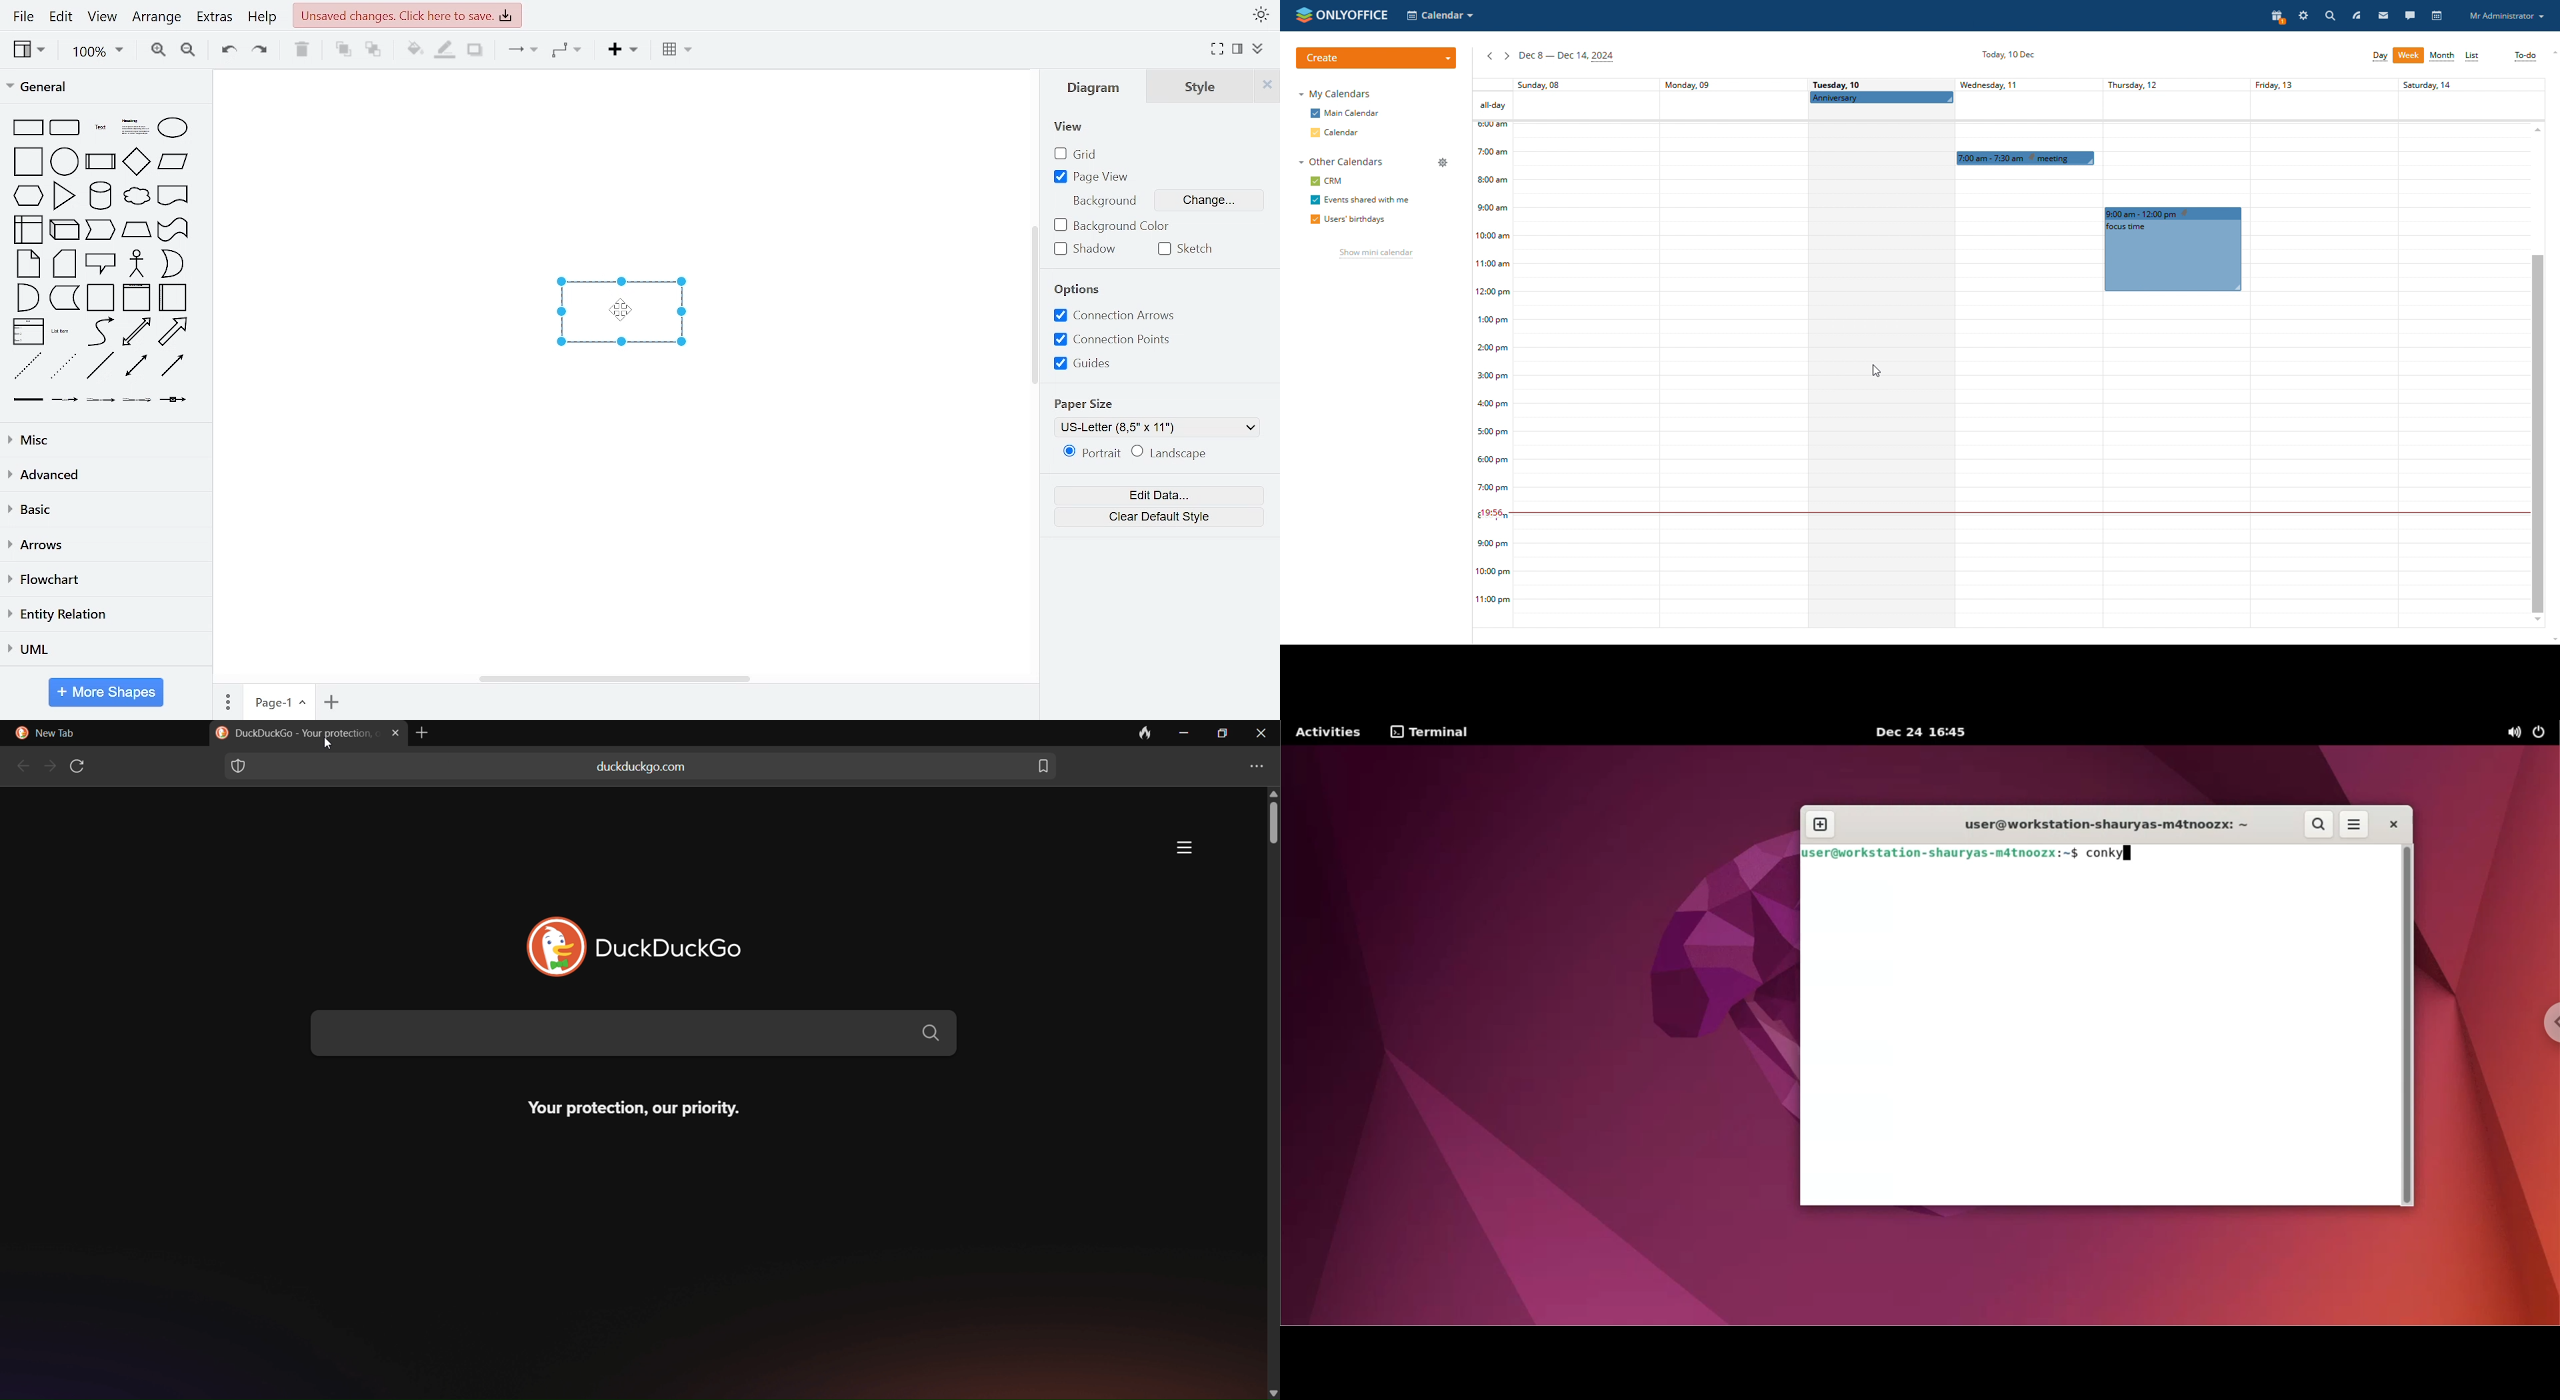 The width and height of the screenshot is (2576, 1400). Describe the element at coordinates (63, 126) in the screenshot. I see `general shapes` at that location.